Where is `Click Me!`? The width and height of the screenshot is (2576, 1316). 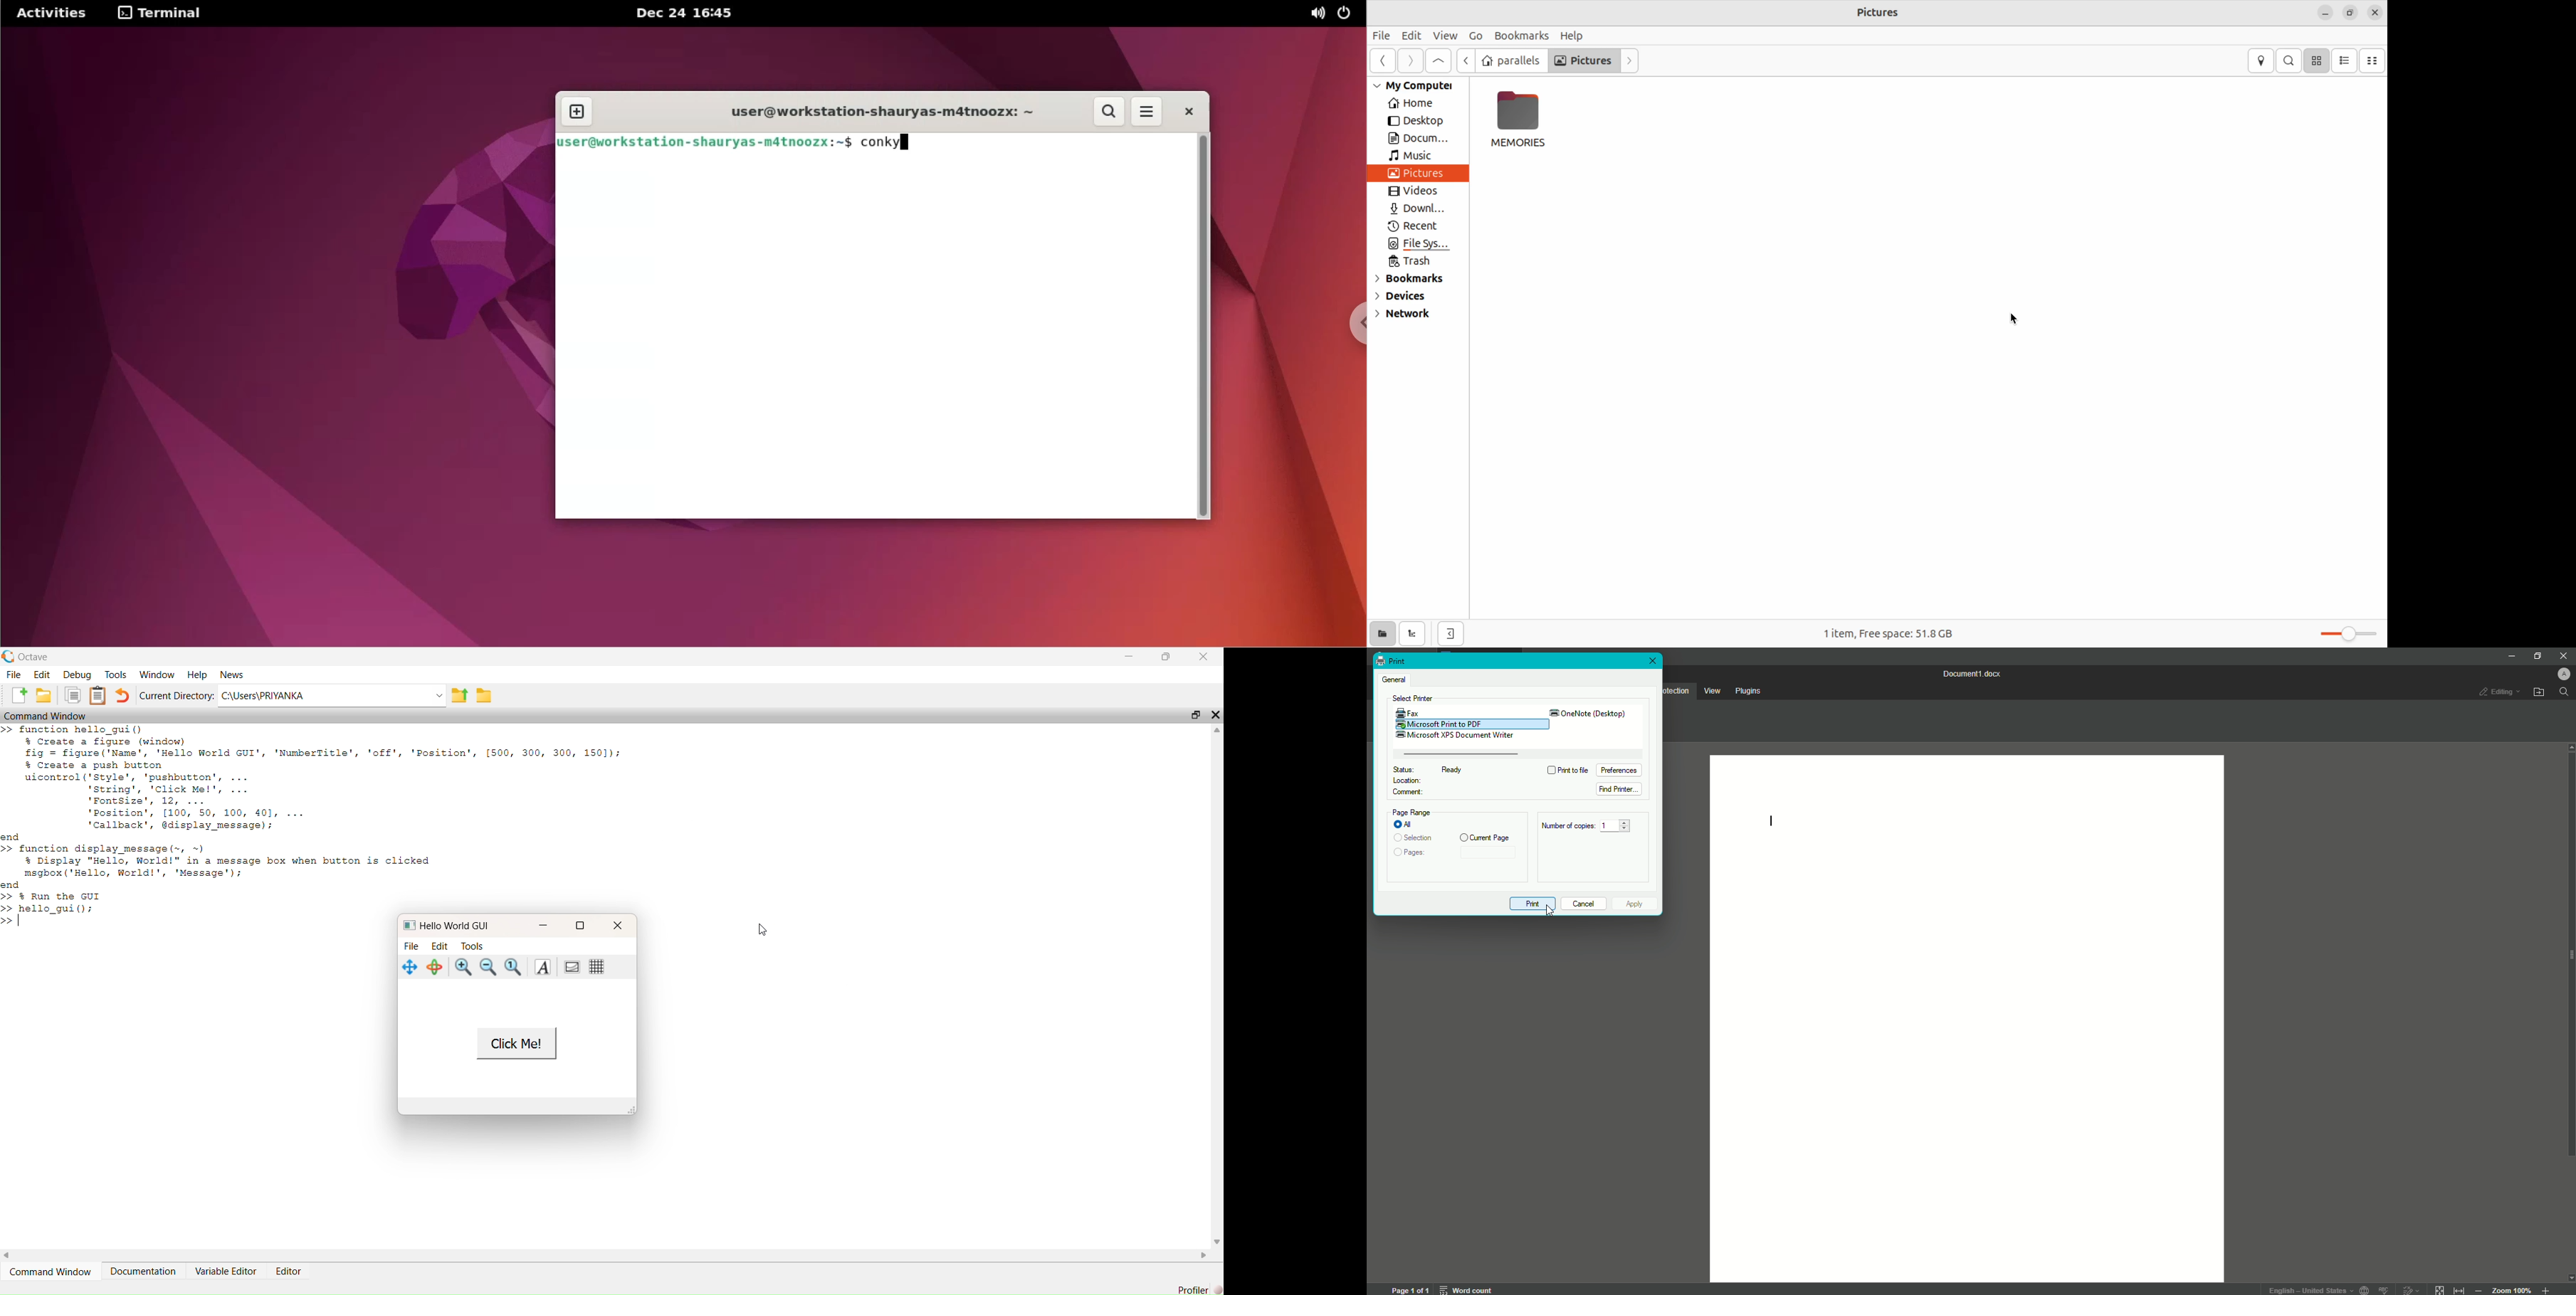
Click Me! is located at coordinates (516, 1044).